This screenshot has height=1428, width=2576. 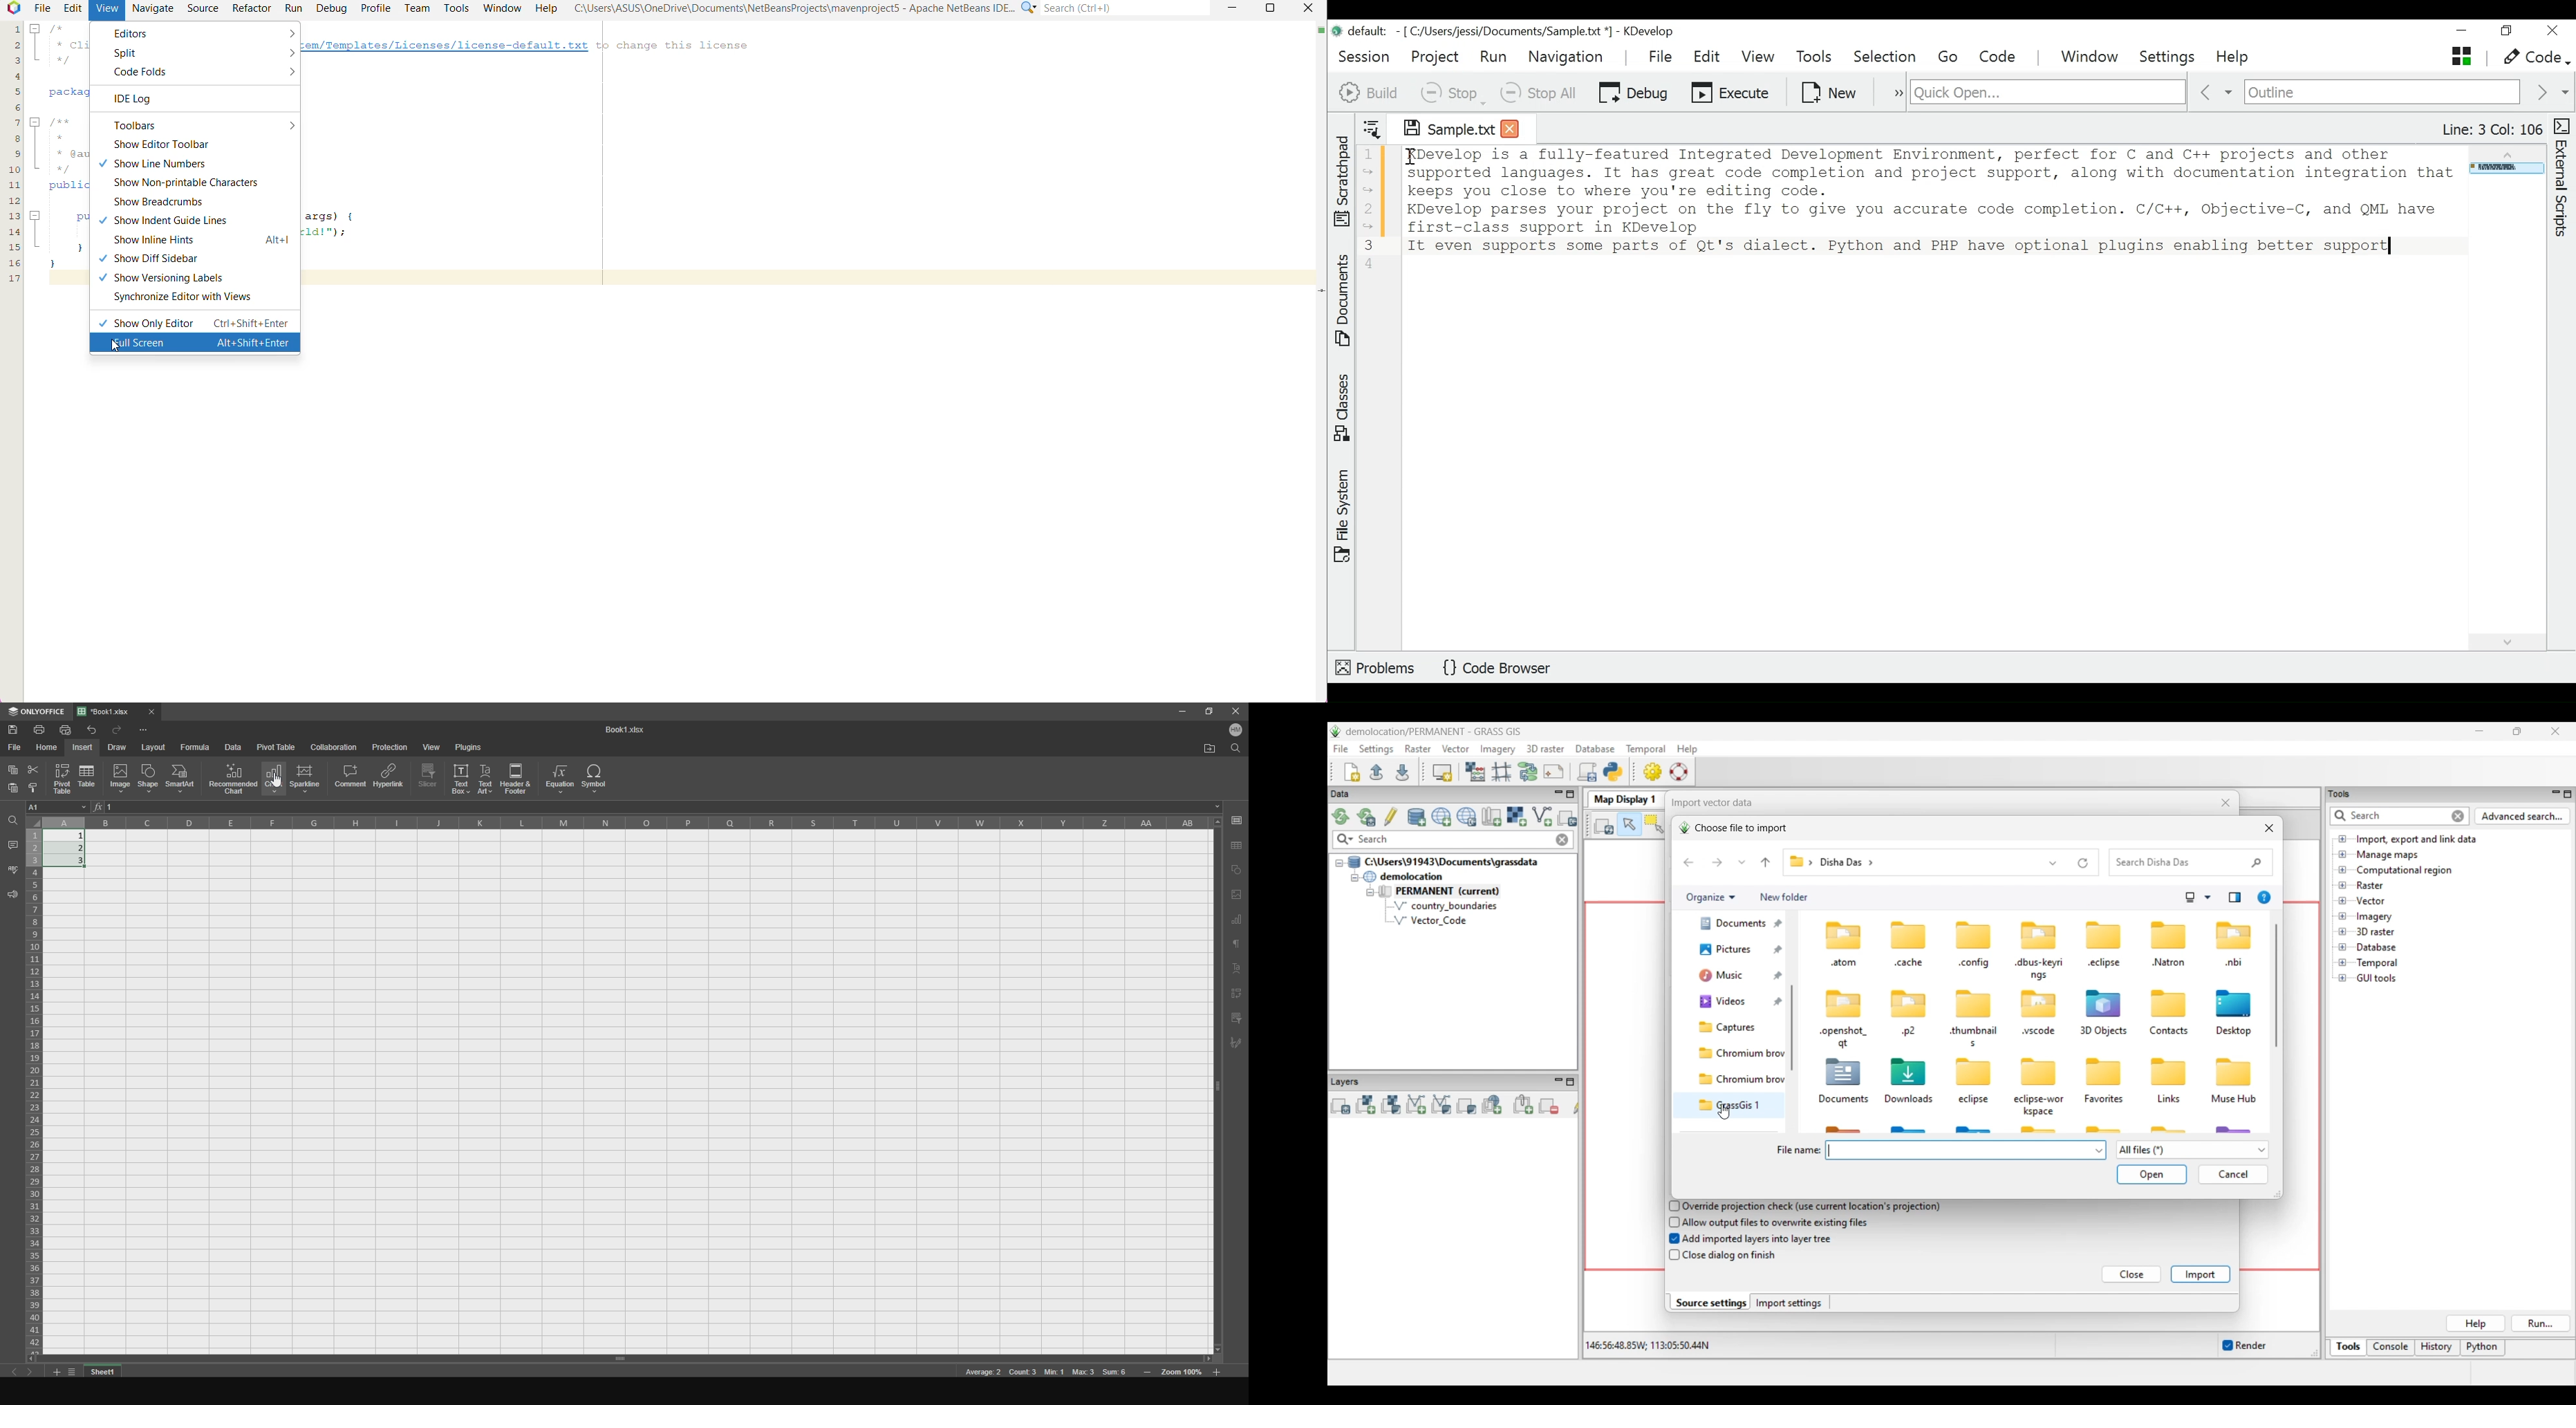 What do you see at coordinates (12, 869) in the screenshot?
I see `spell checking` at bounding box center [12, 869].